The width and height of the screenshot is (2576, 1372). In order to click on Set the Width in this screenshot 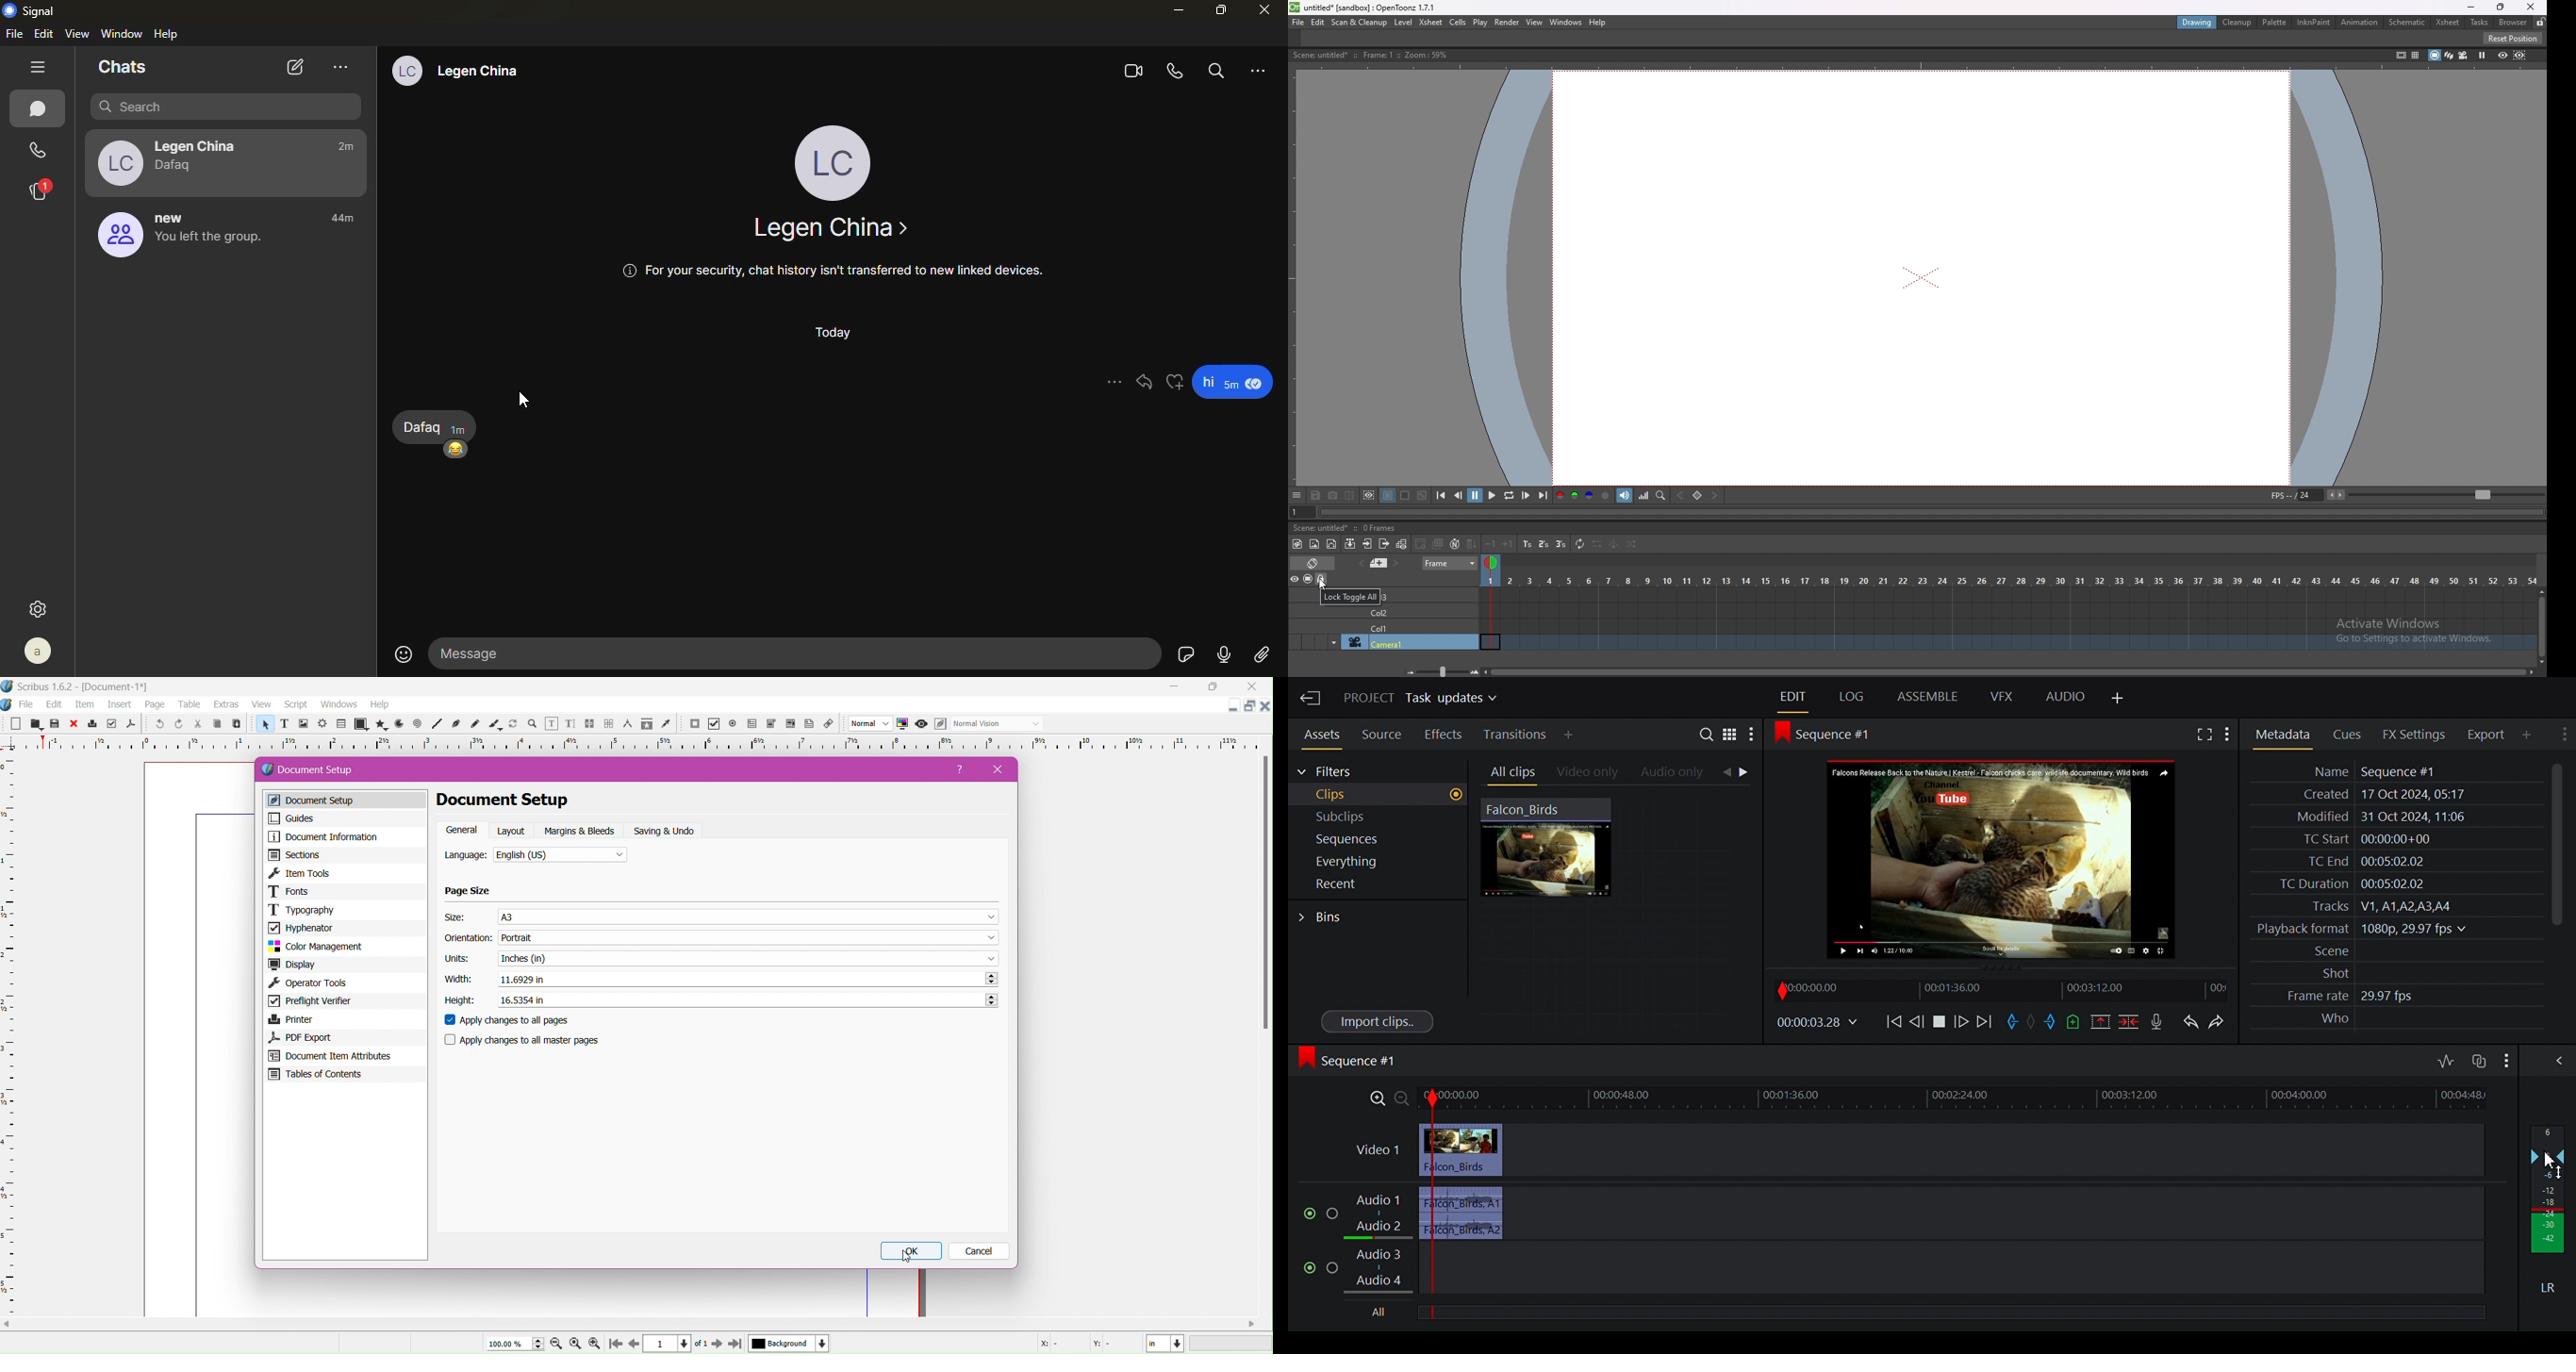, I will do `click(748, 979)`.